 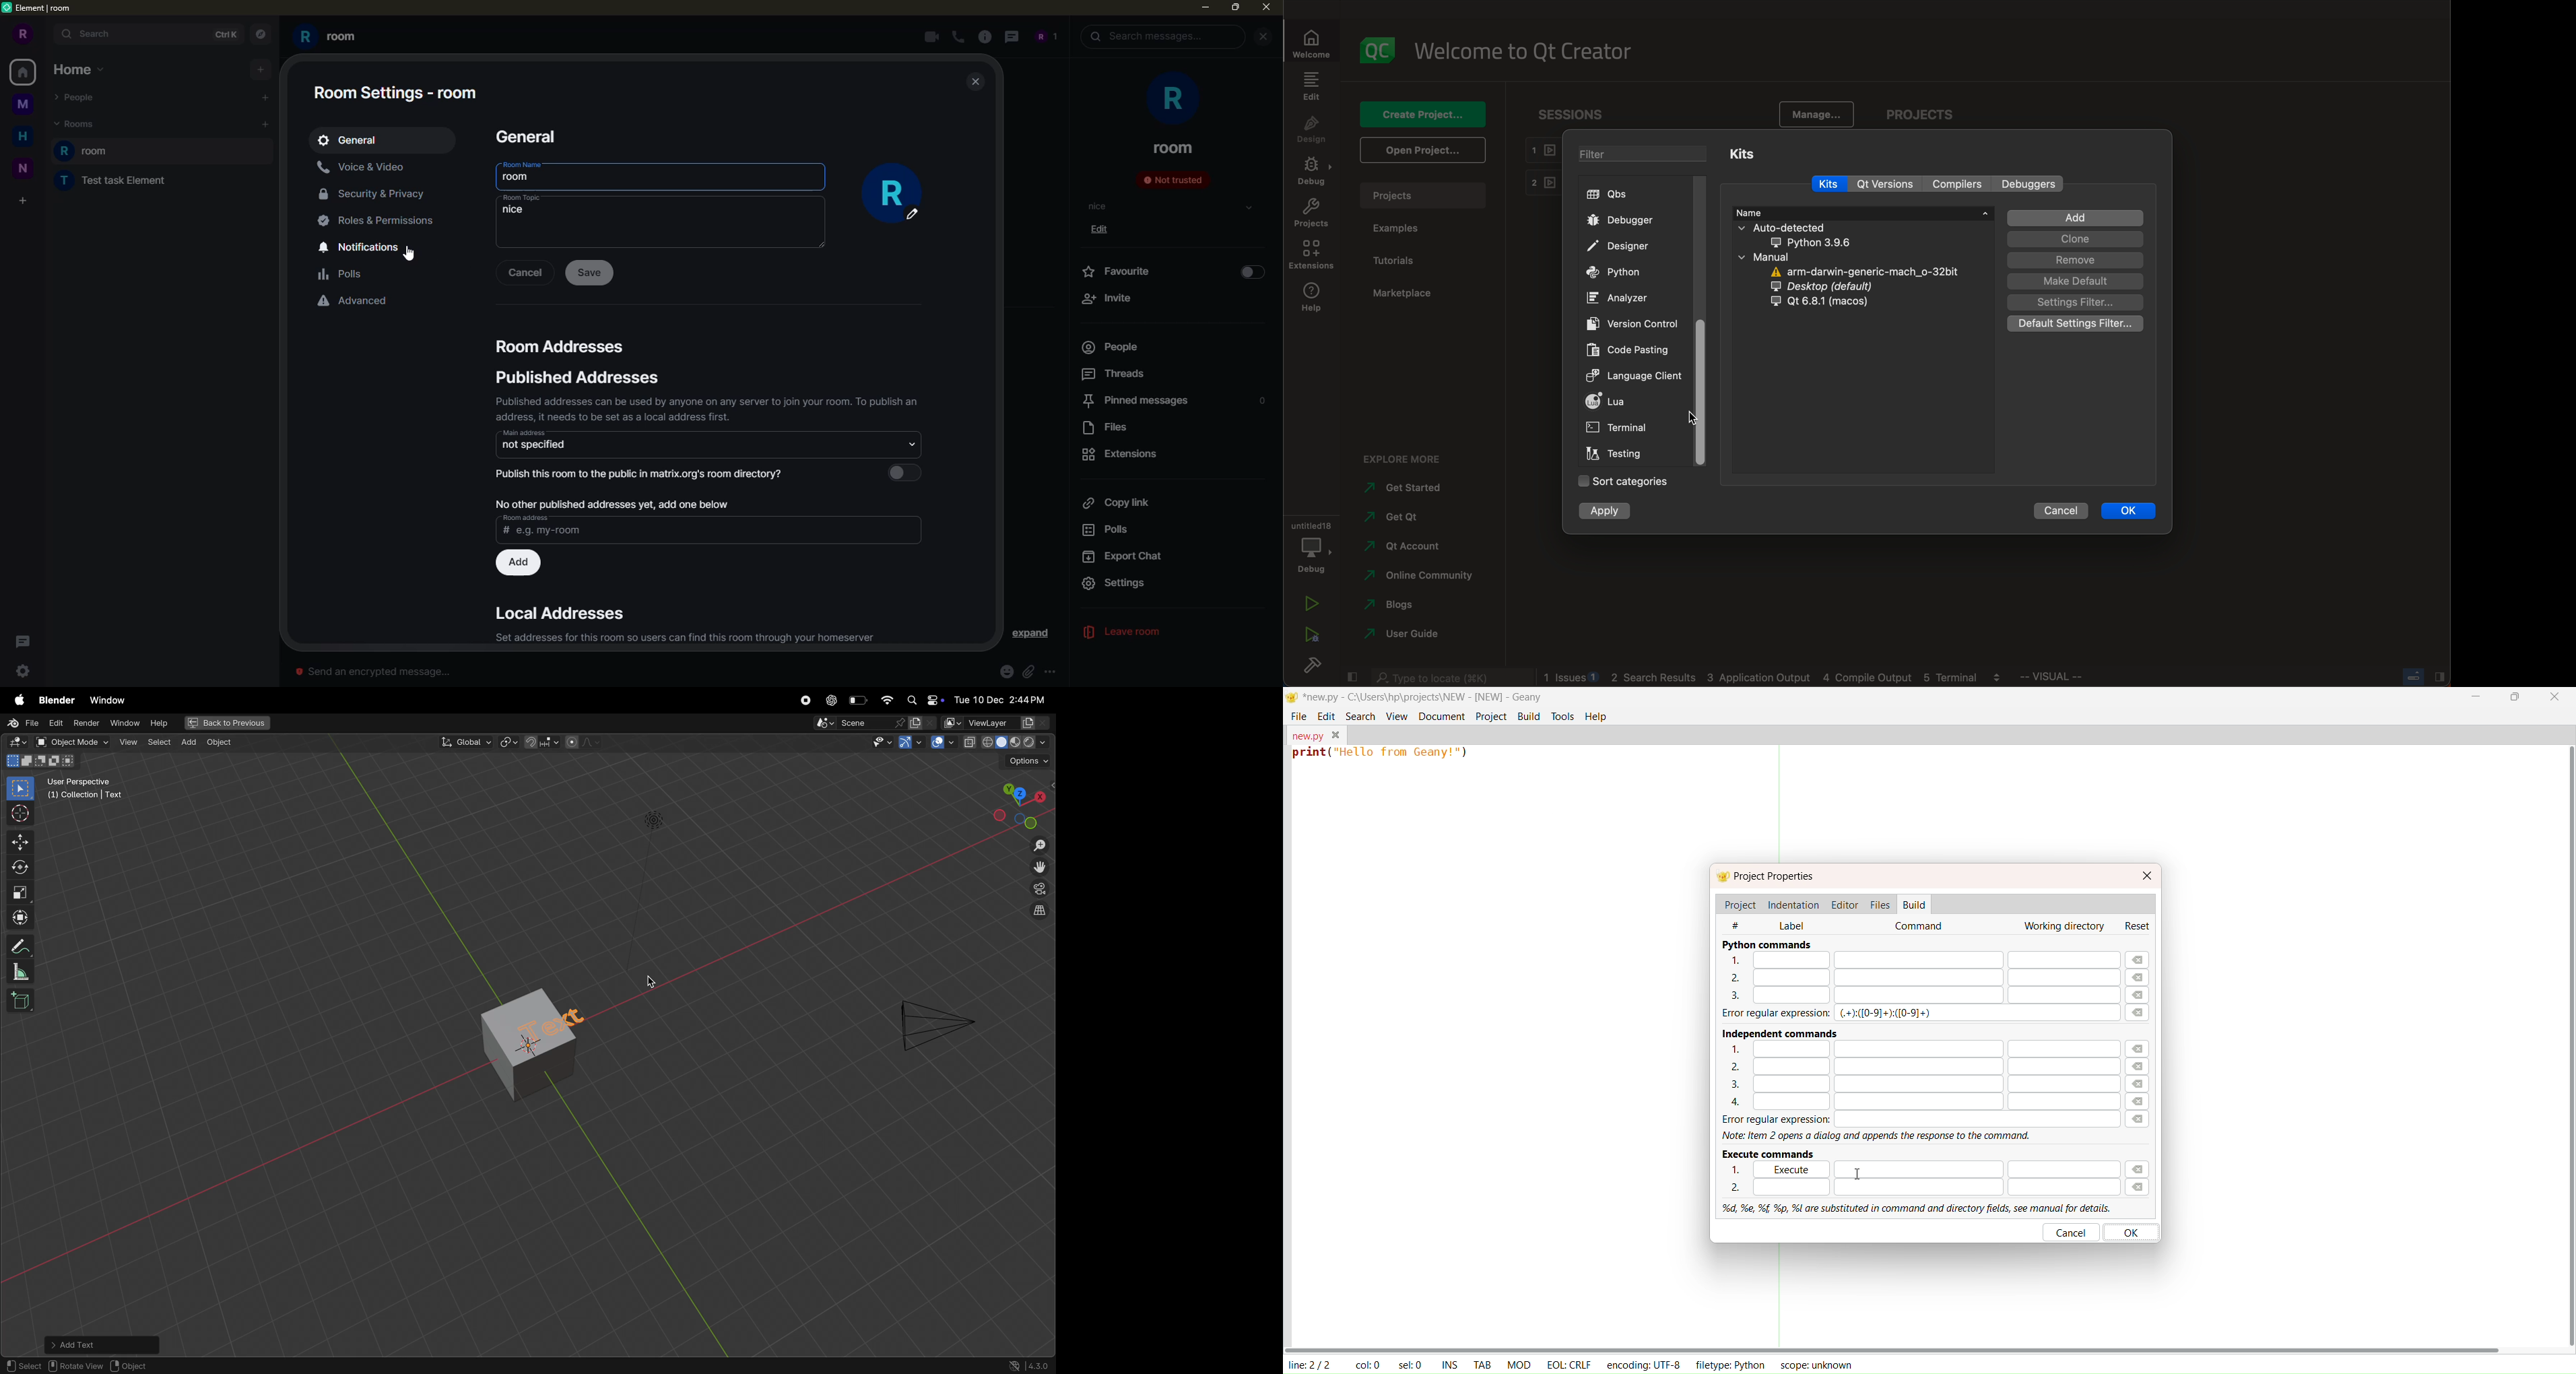 What do you see at coordinates (376, 195) in the screenshot?
I see `security & privacy` at bounding box center [376, 195].